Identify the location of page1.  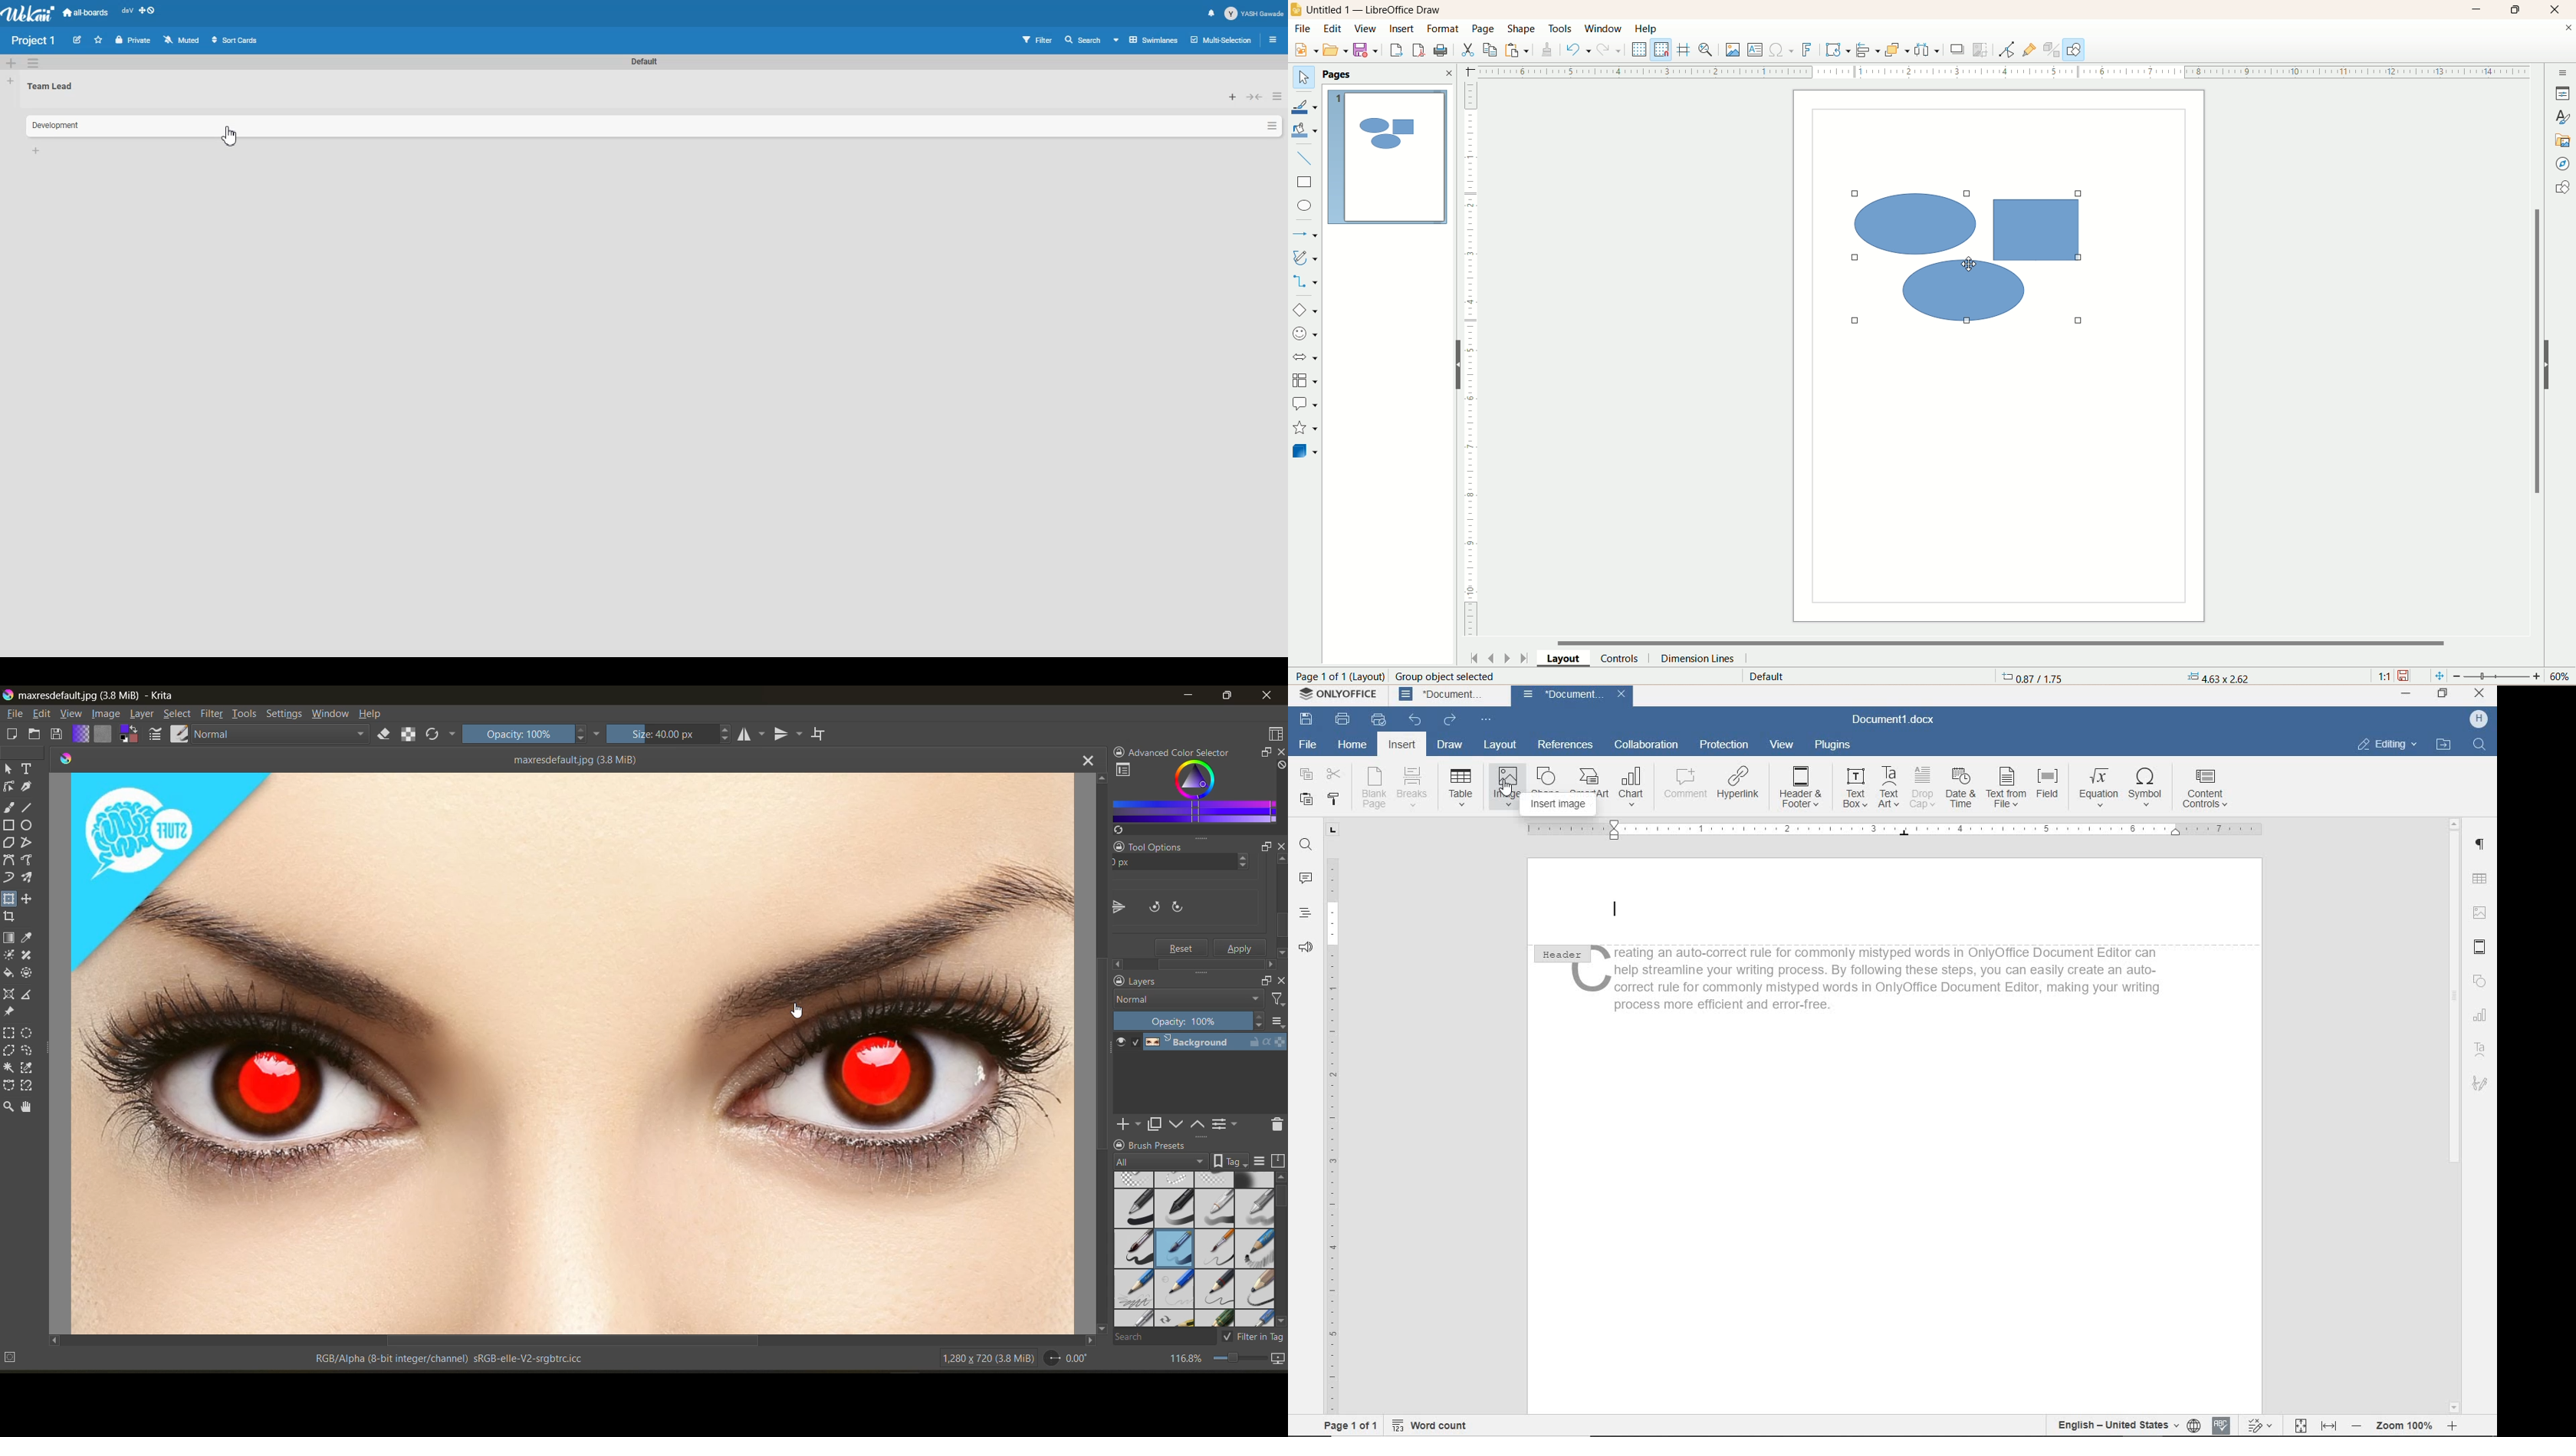
(1385, 156).